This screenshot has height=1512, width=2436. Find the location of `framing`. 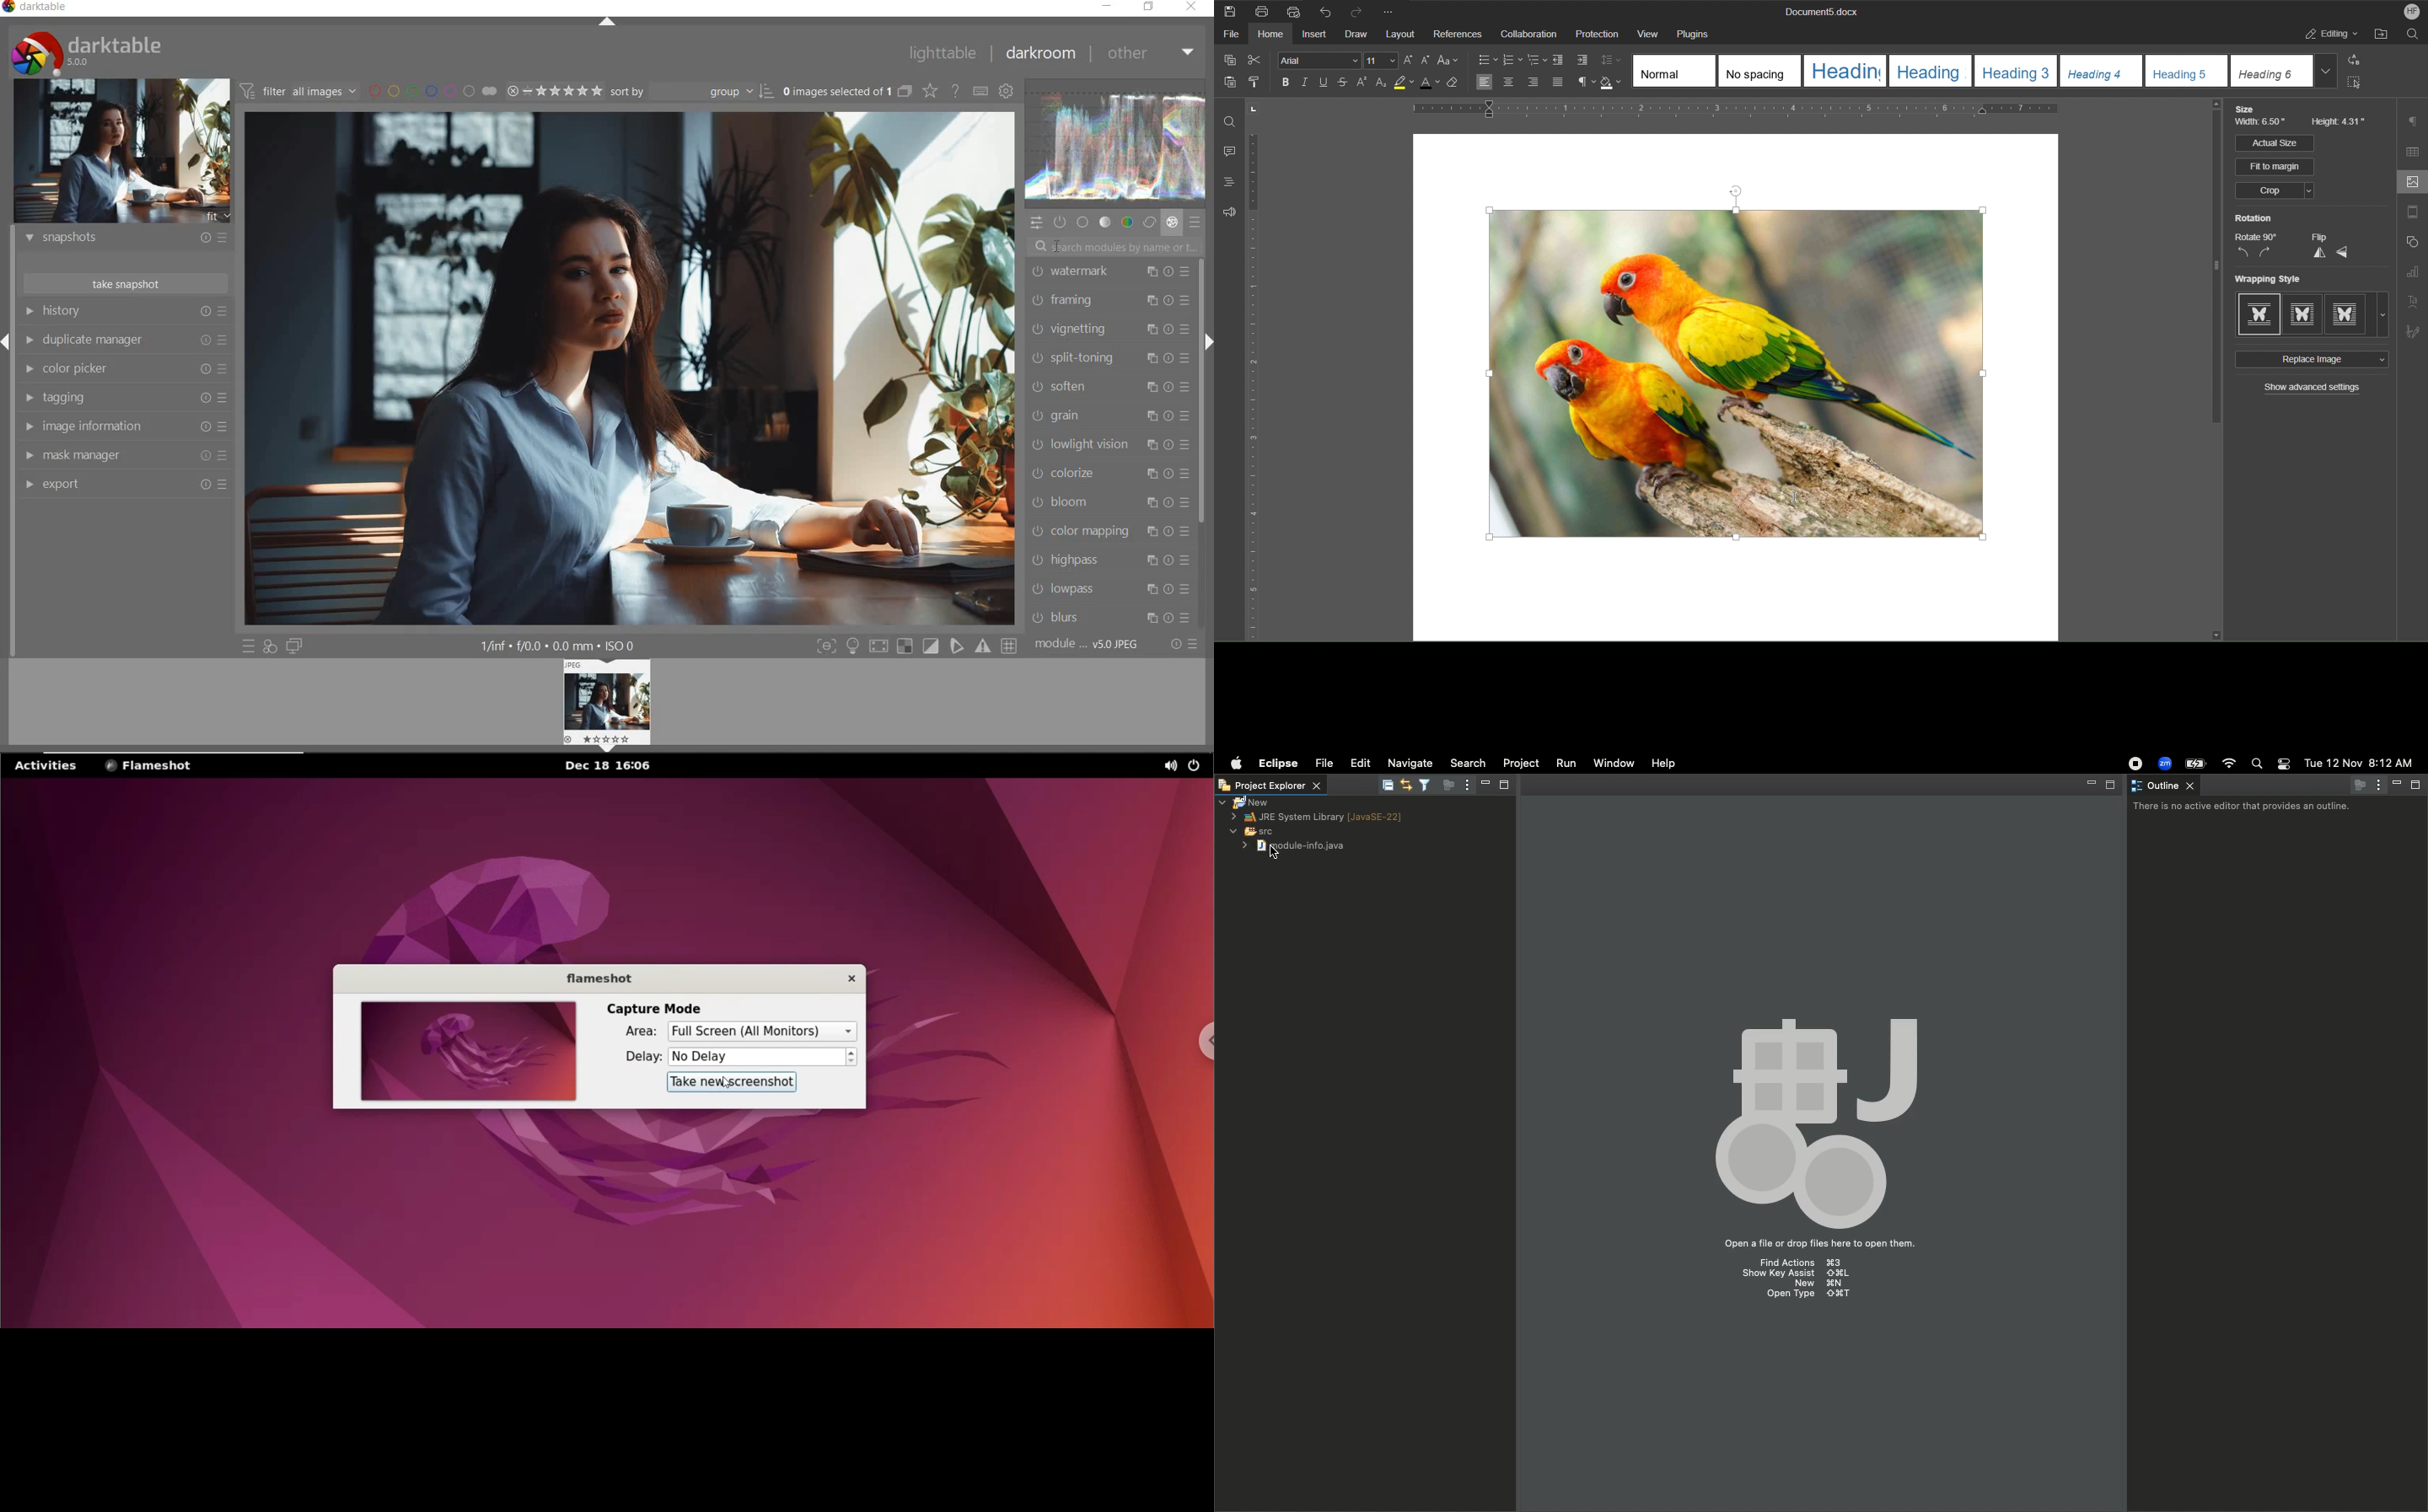

framing is located at coordinates (1111, 301).